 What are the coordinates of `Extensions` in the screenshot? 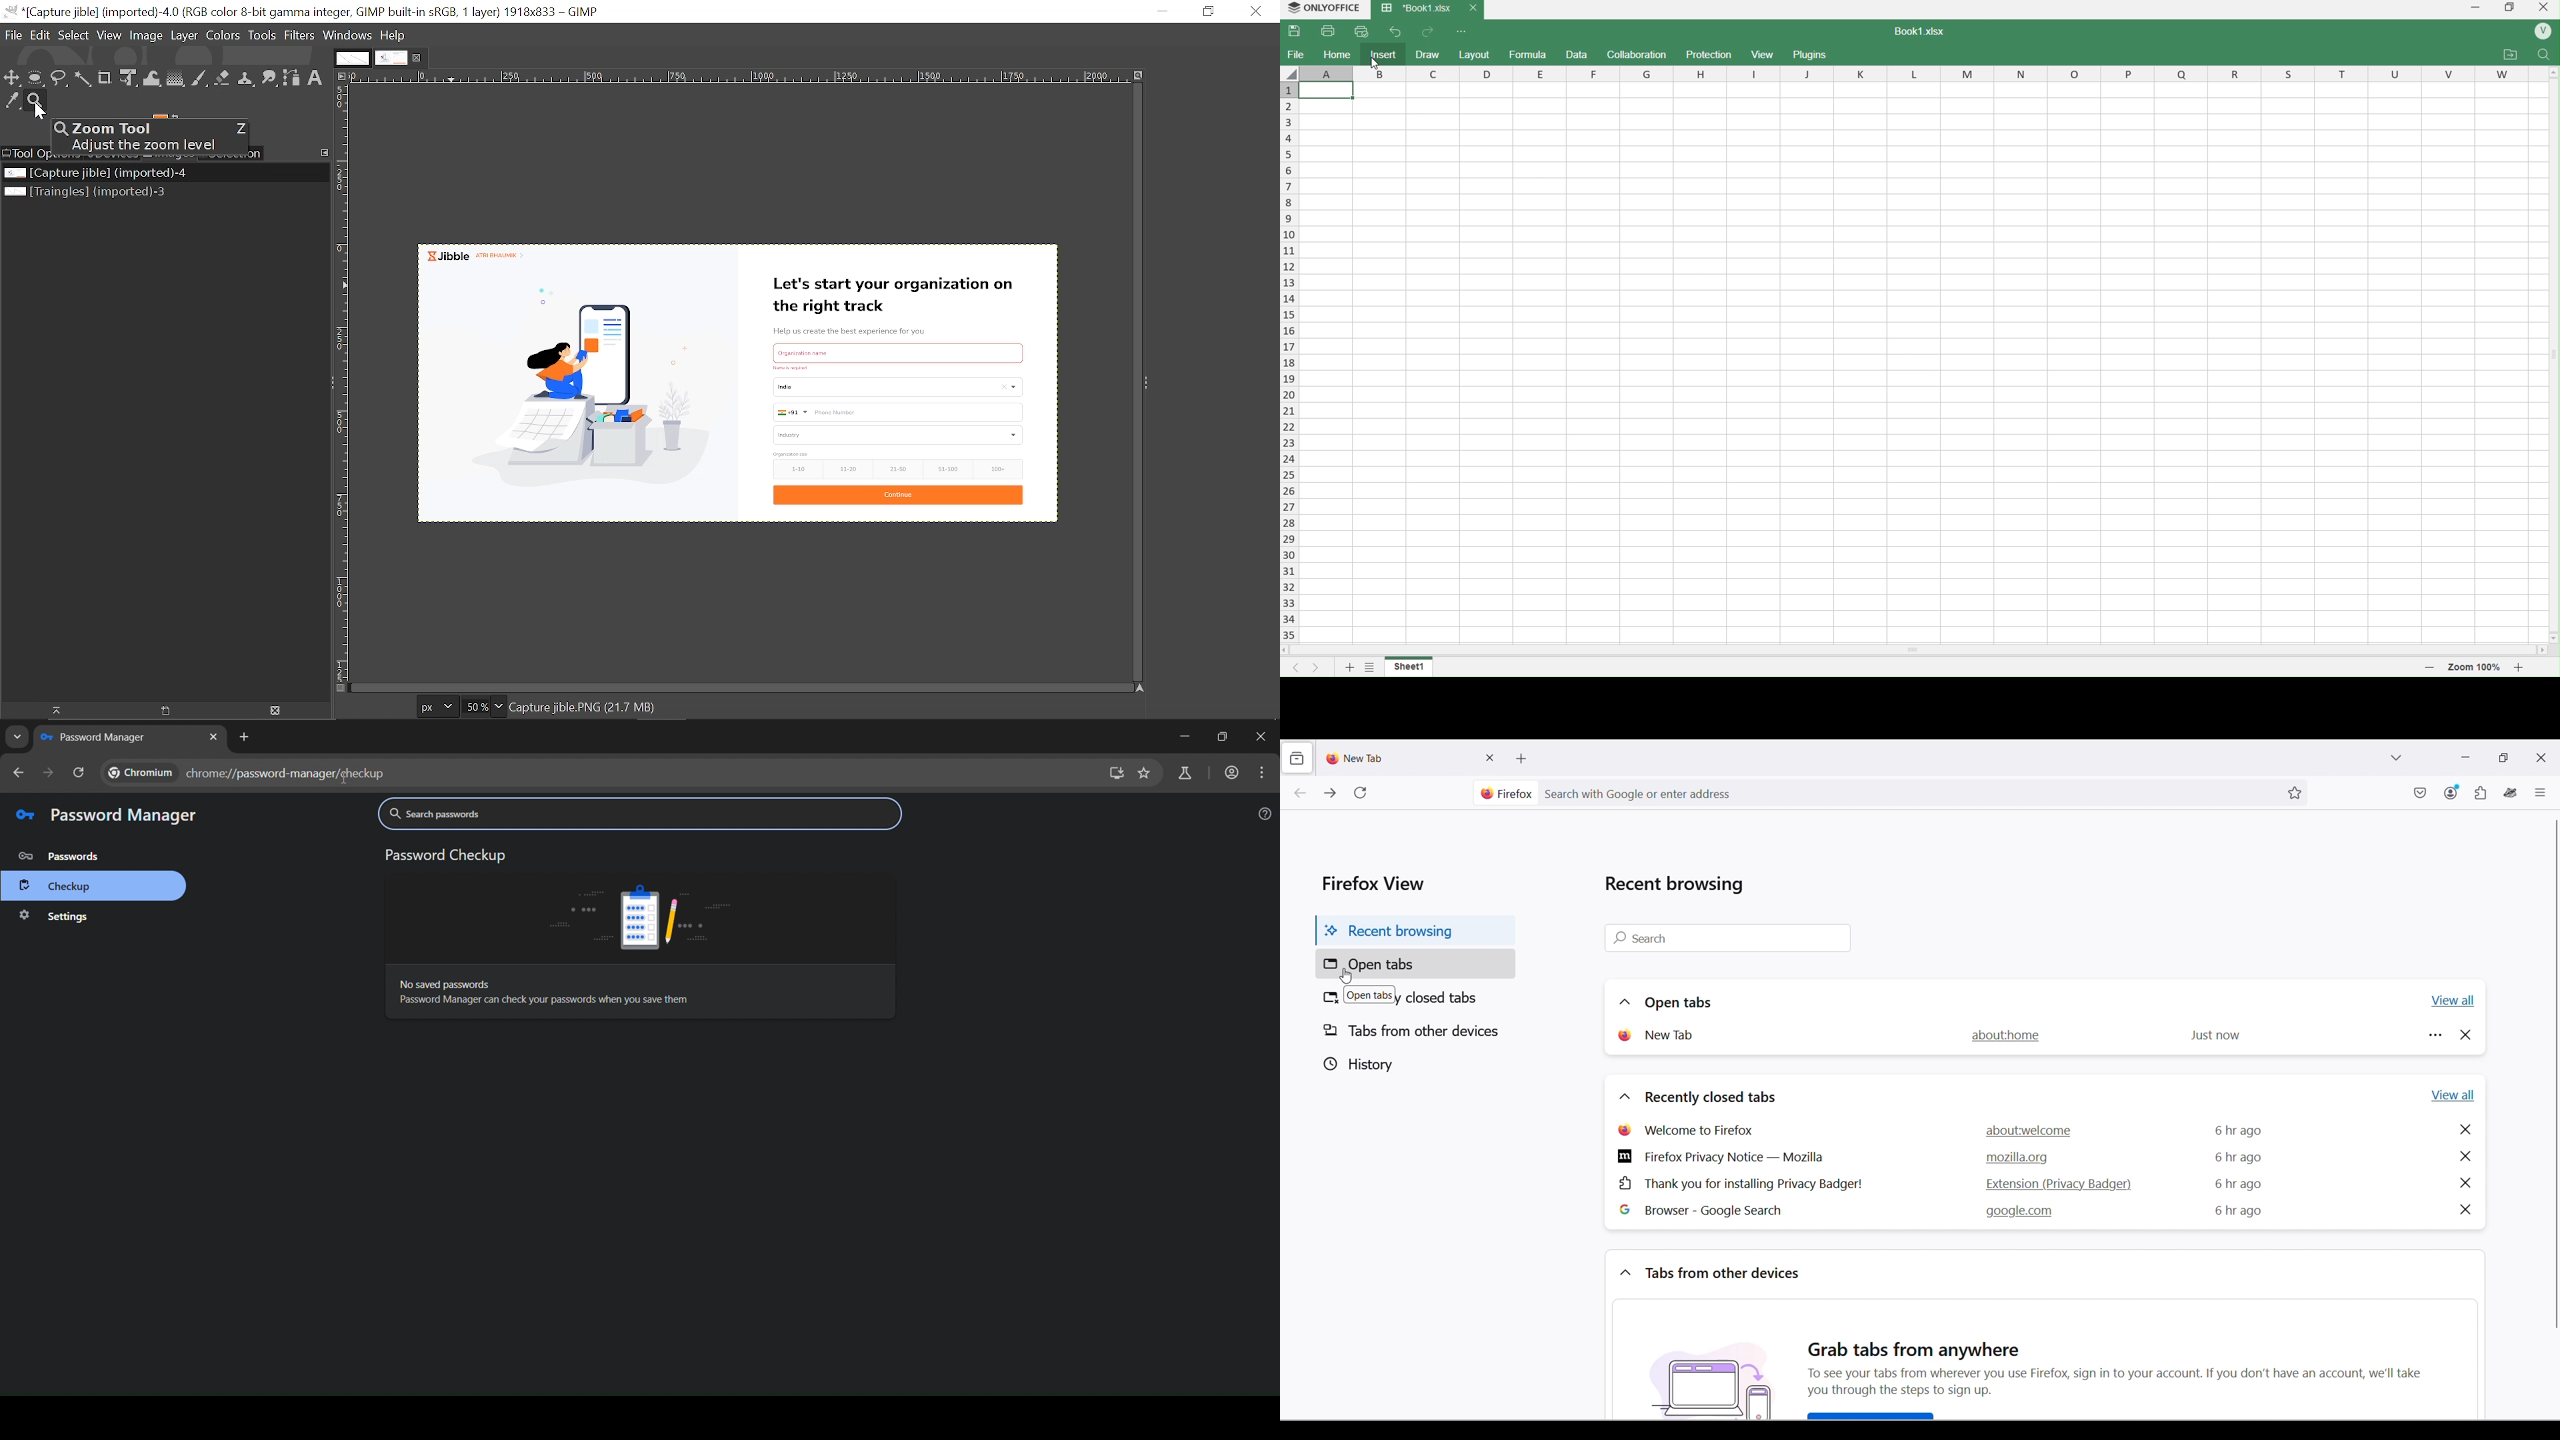 It's located at (2481, 793).